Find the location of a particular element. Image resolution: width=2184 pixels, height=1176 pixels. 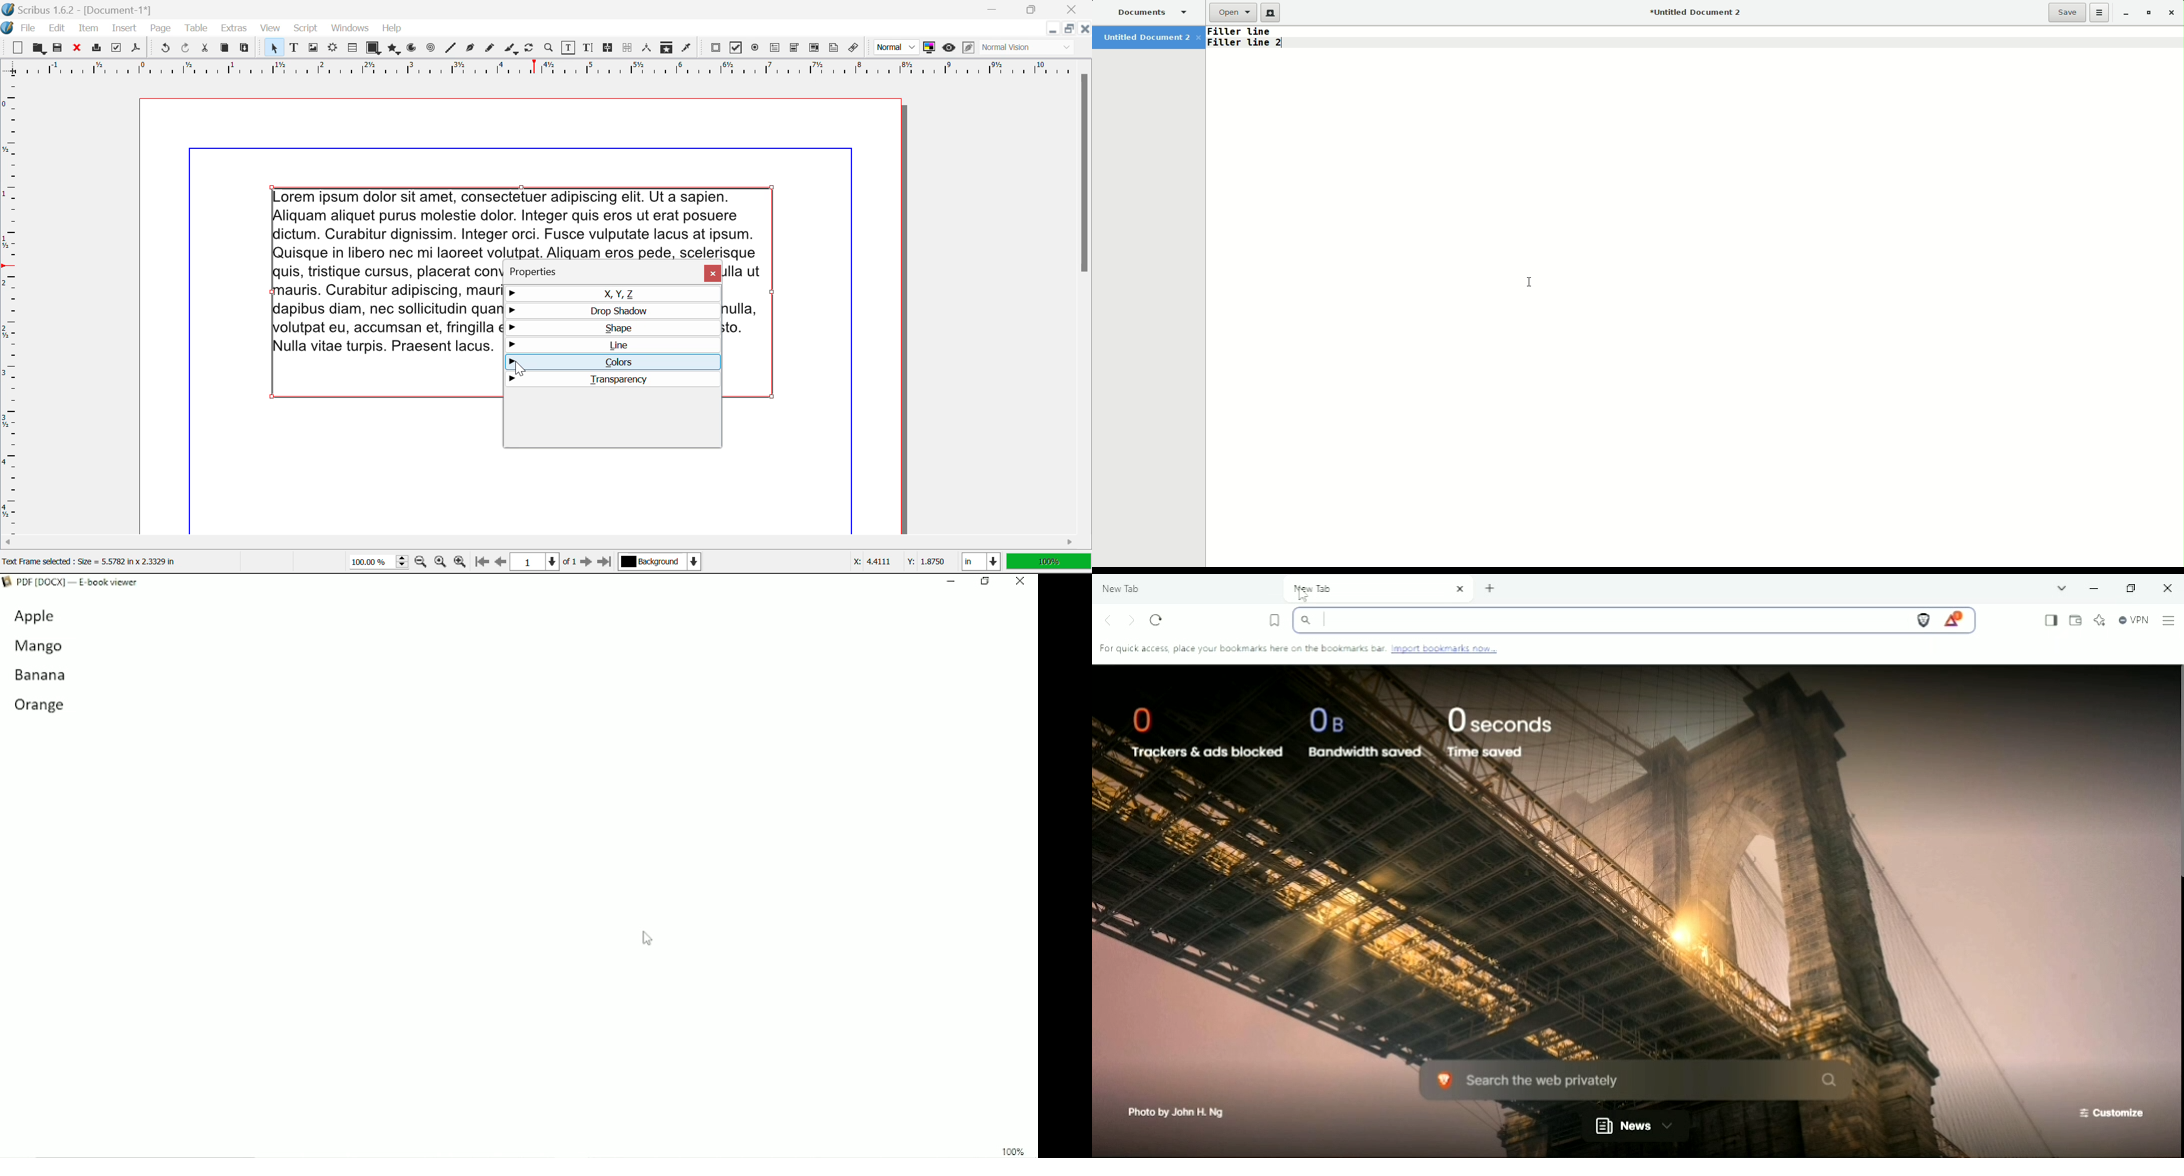

Edit is located at coordinates (57, 28).